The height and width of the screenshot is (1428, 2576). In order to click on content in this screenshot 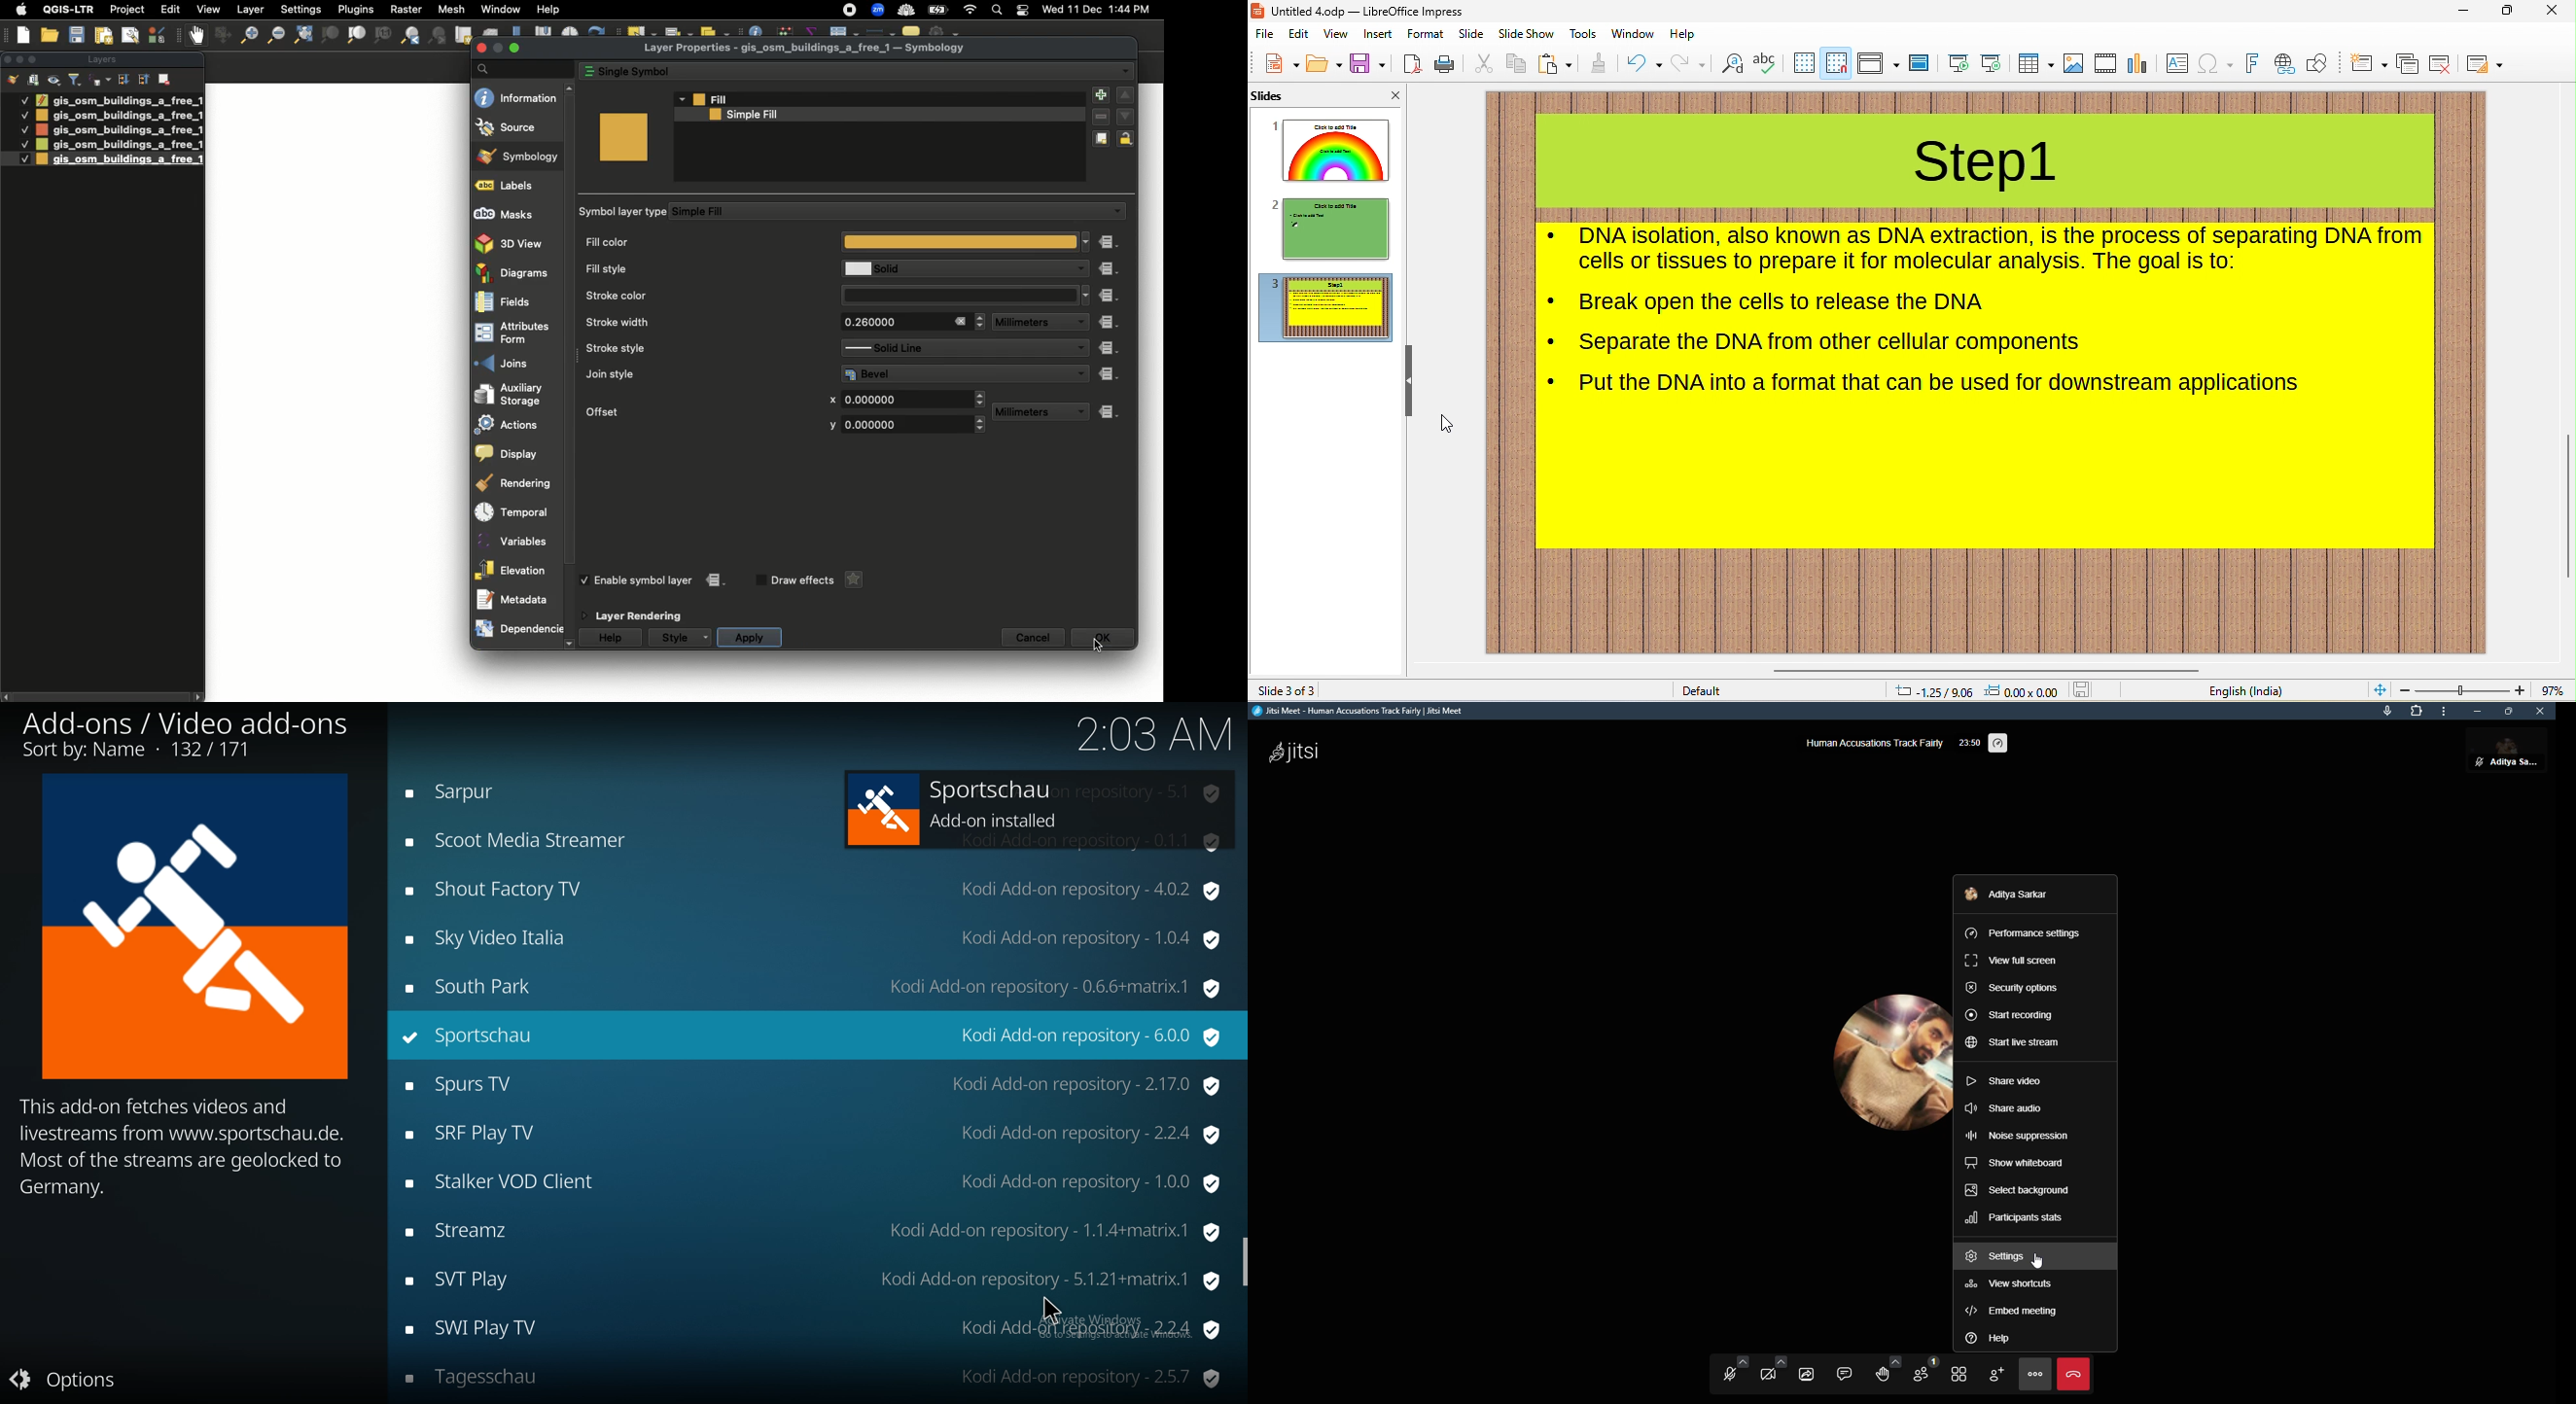, I will do `click(1783, 302)`.